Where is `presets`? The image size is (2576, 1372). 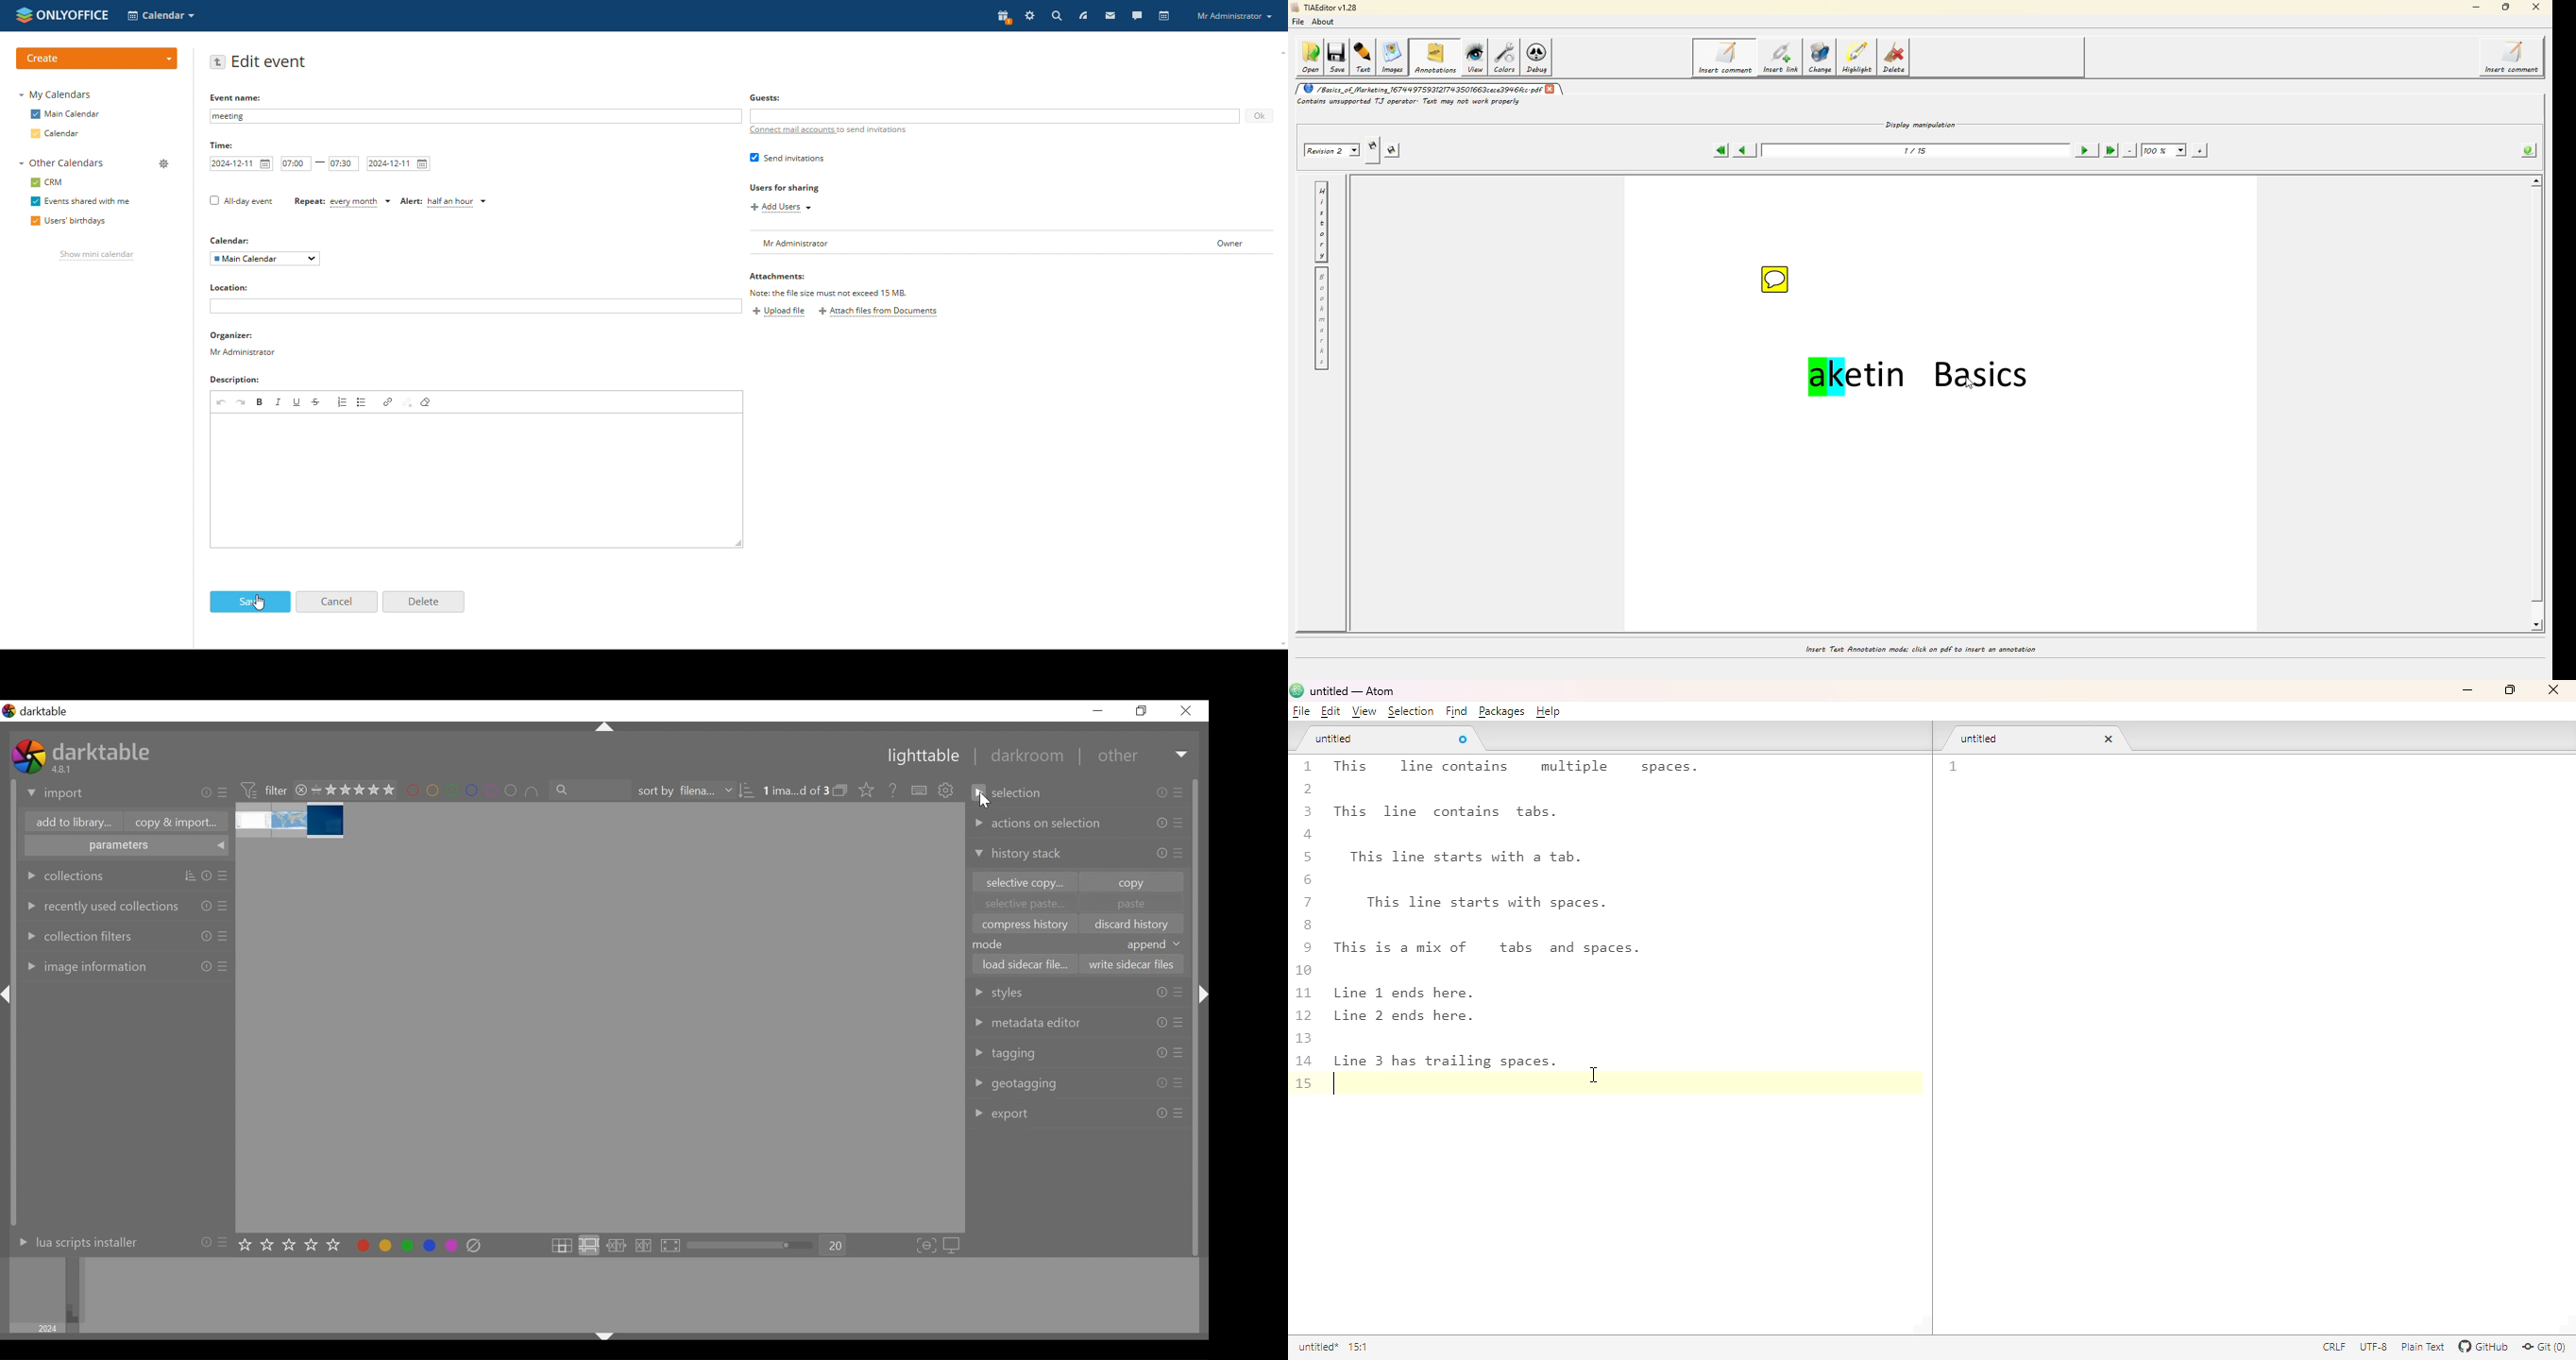
presets is located at coordinates (1178, 1023).